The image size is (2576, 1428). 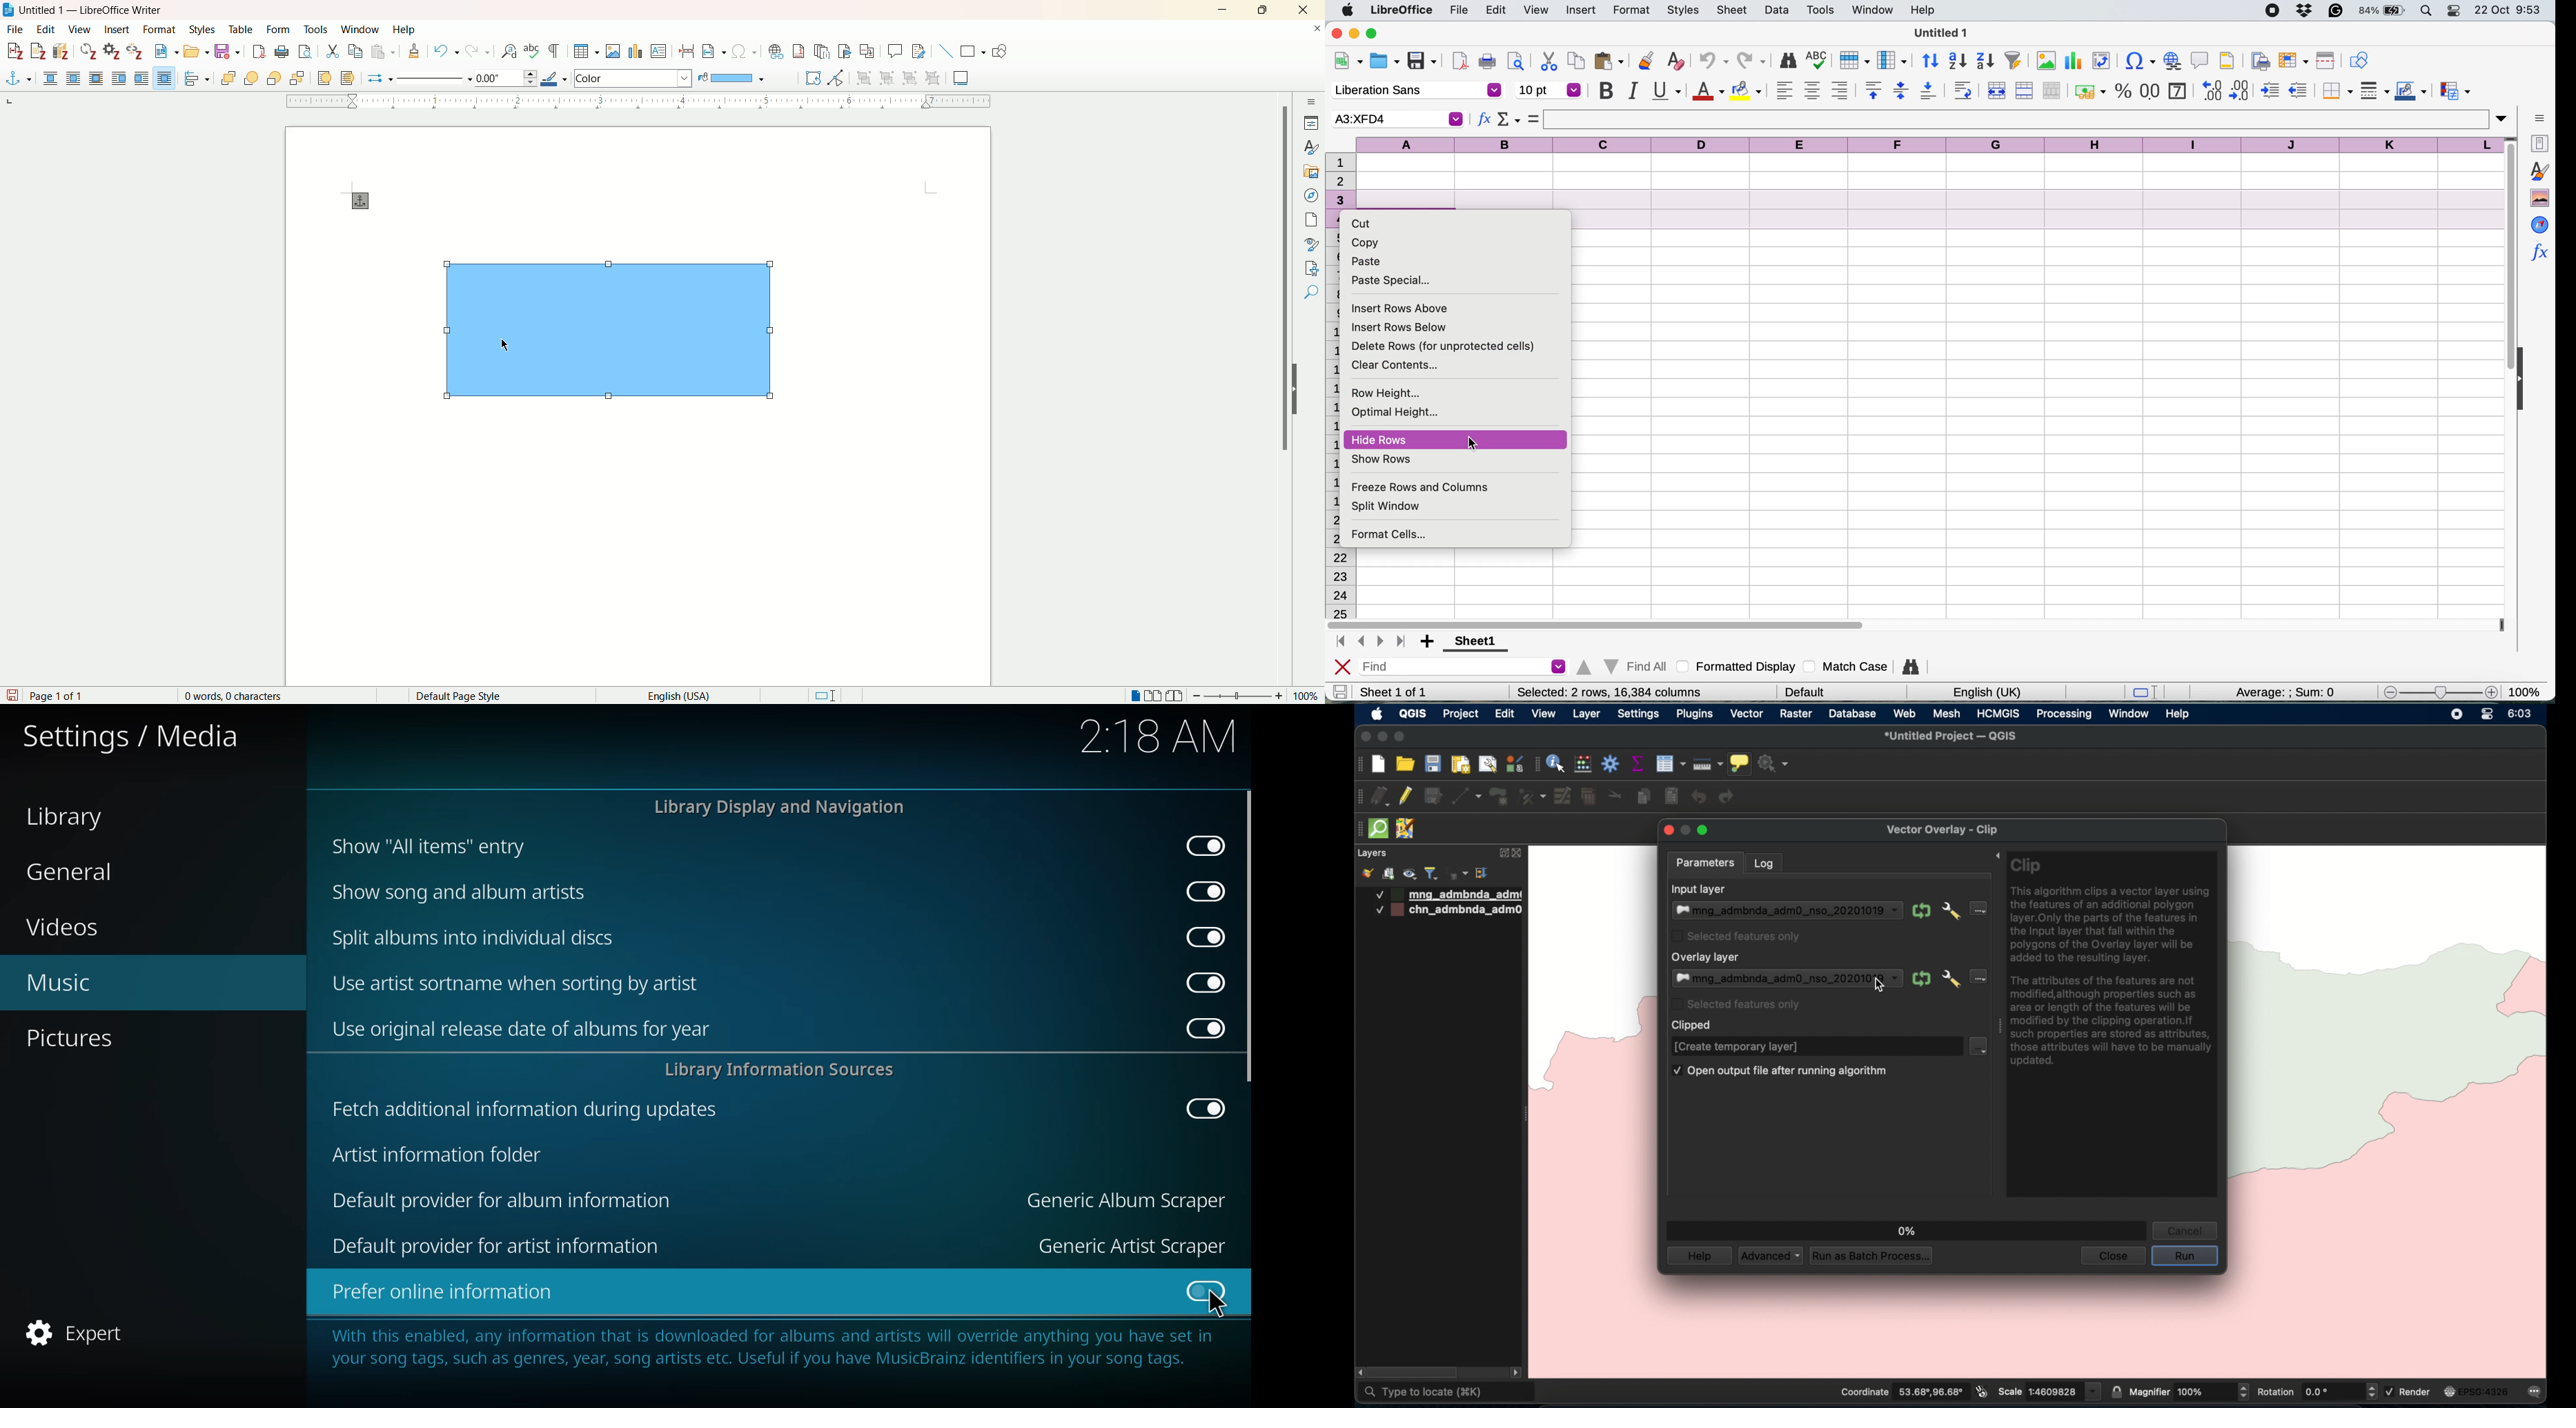 What do you see at coordinates (1925, 9) in the screenshot?
I see `help` at bounding box center [1925, 9].